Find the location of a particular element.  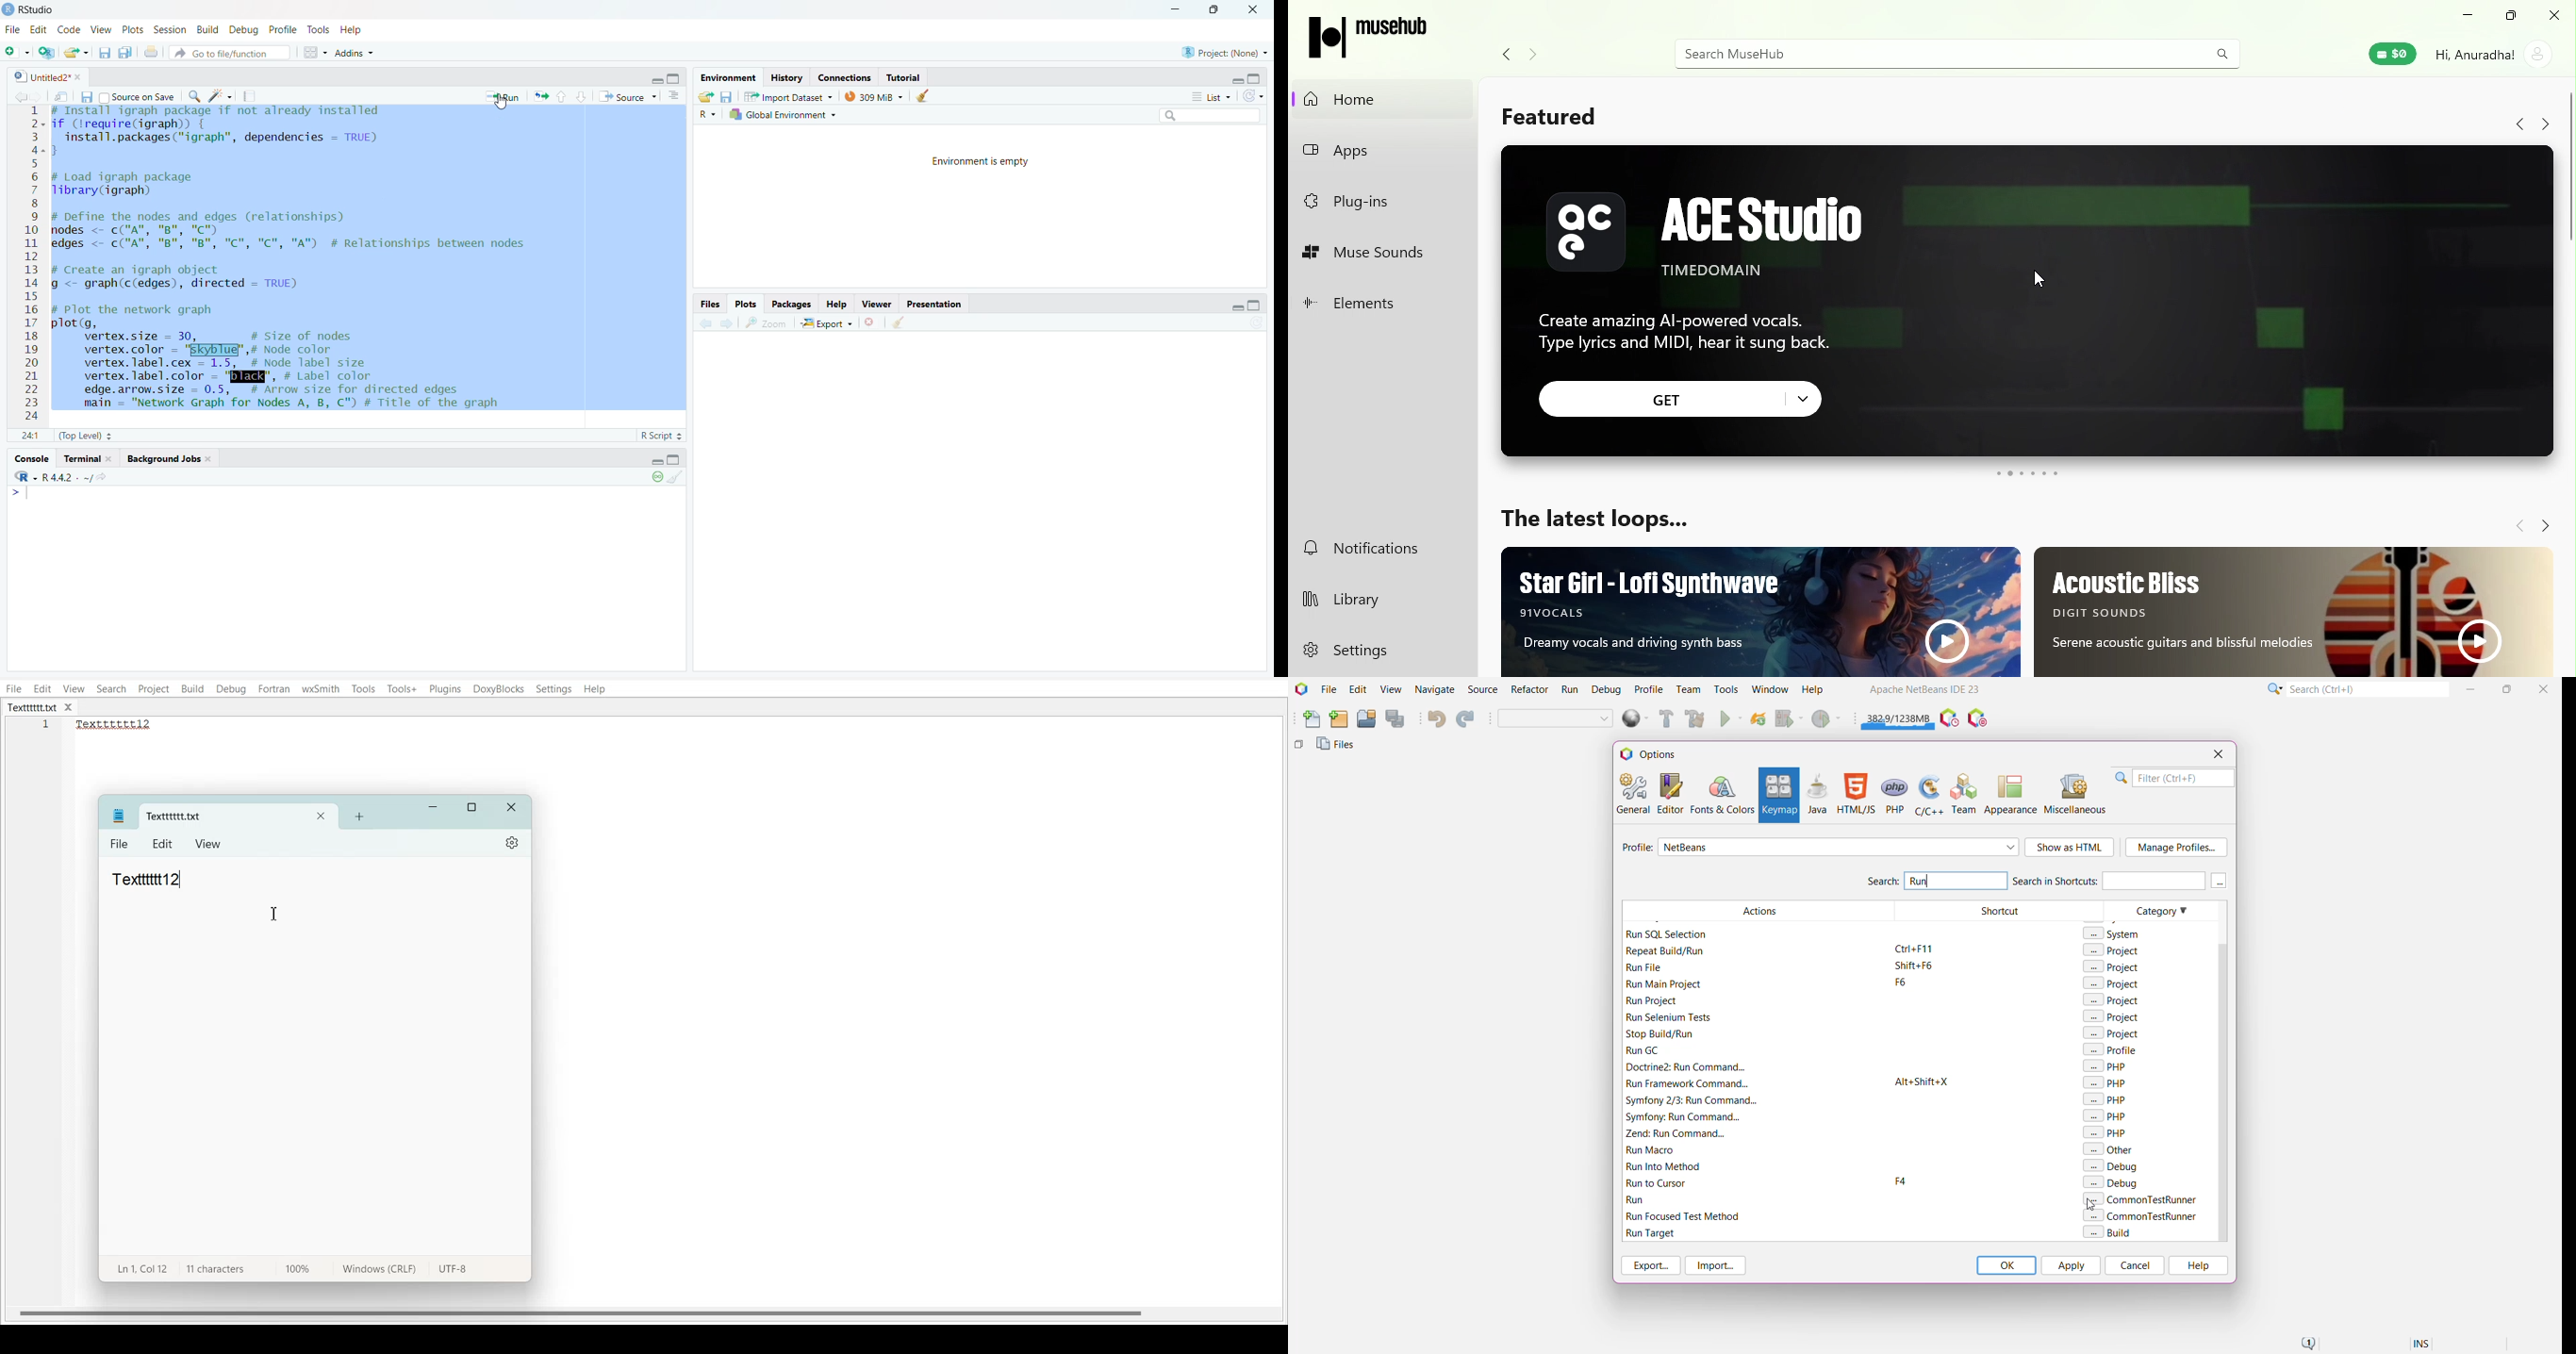

Fortran is located at coordinates (274, 689).